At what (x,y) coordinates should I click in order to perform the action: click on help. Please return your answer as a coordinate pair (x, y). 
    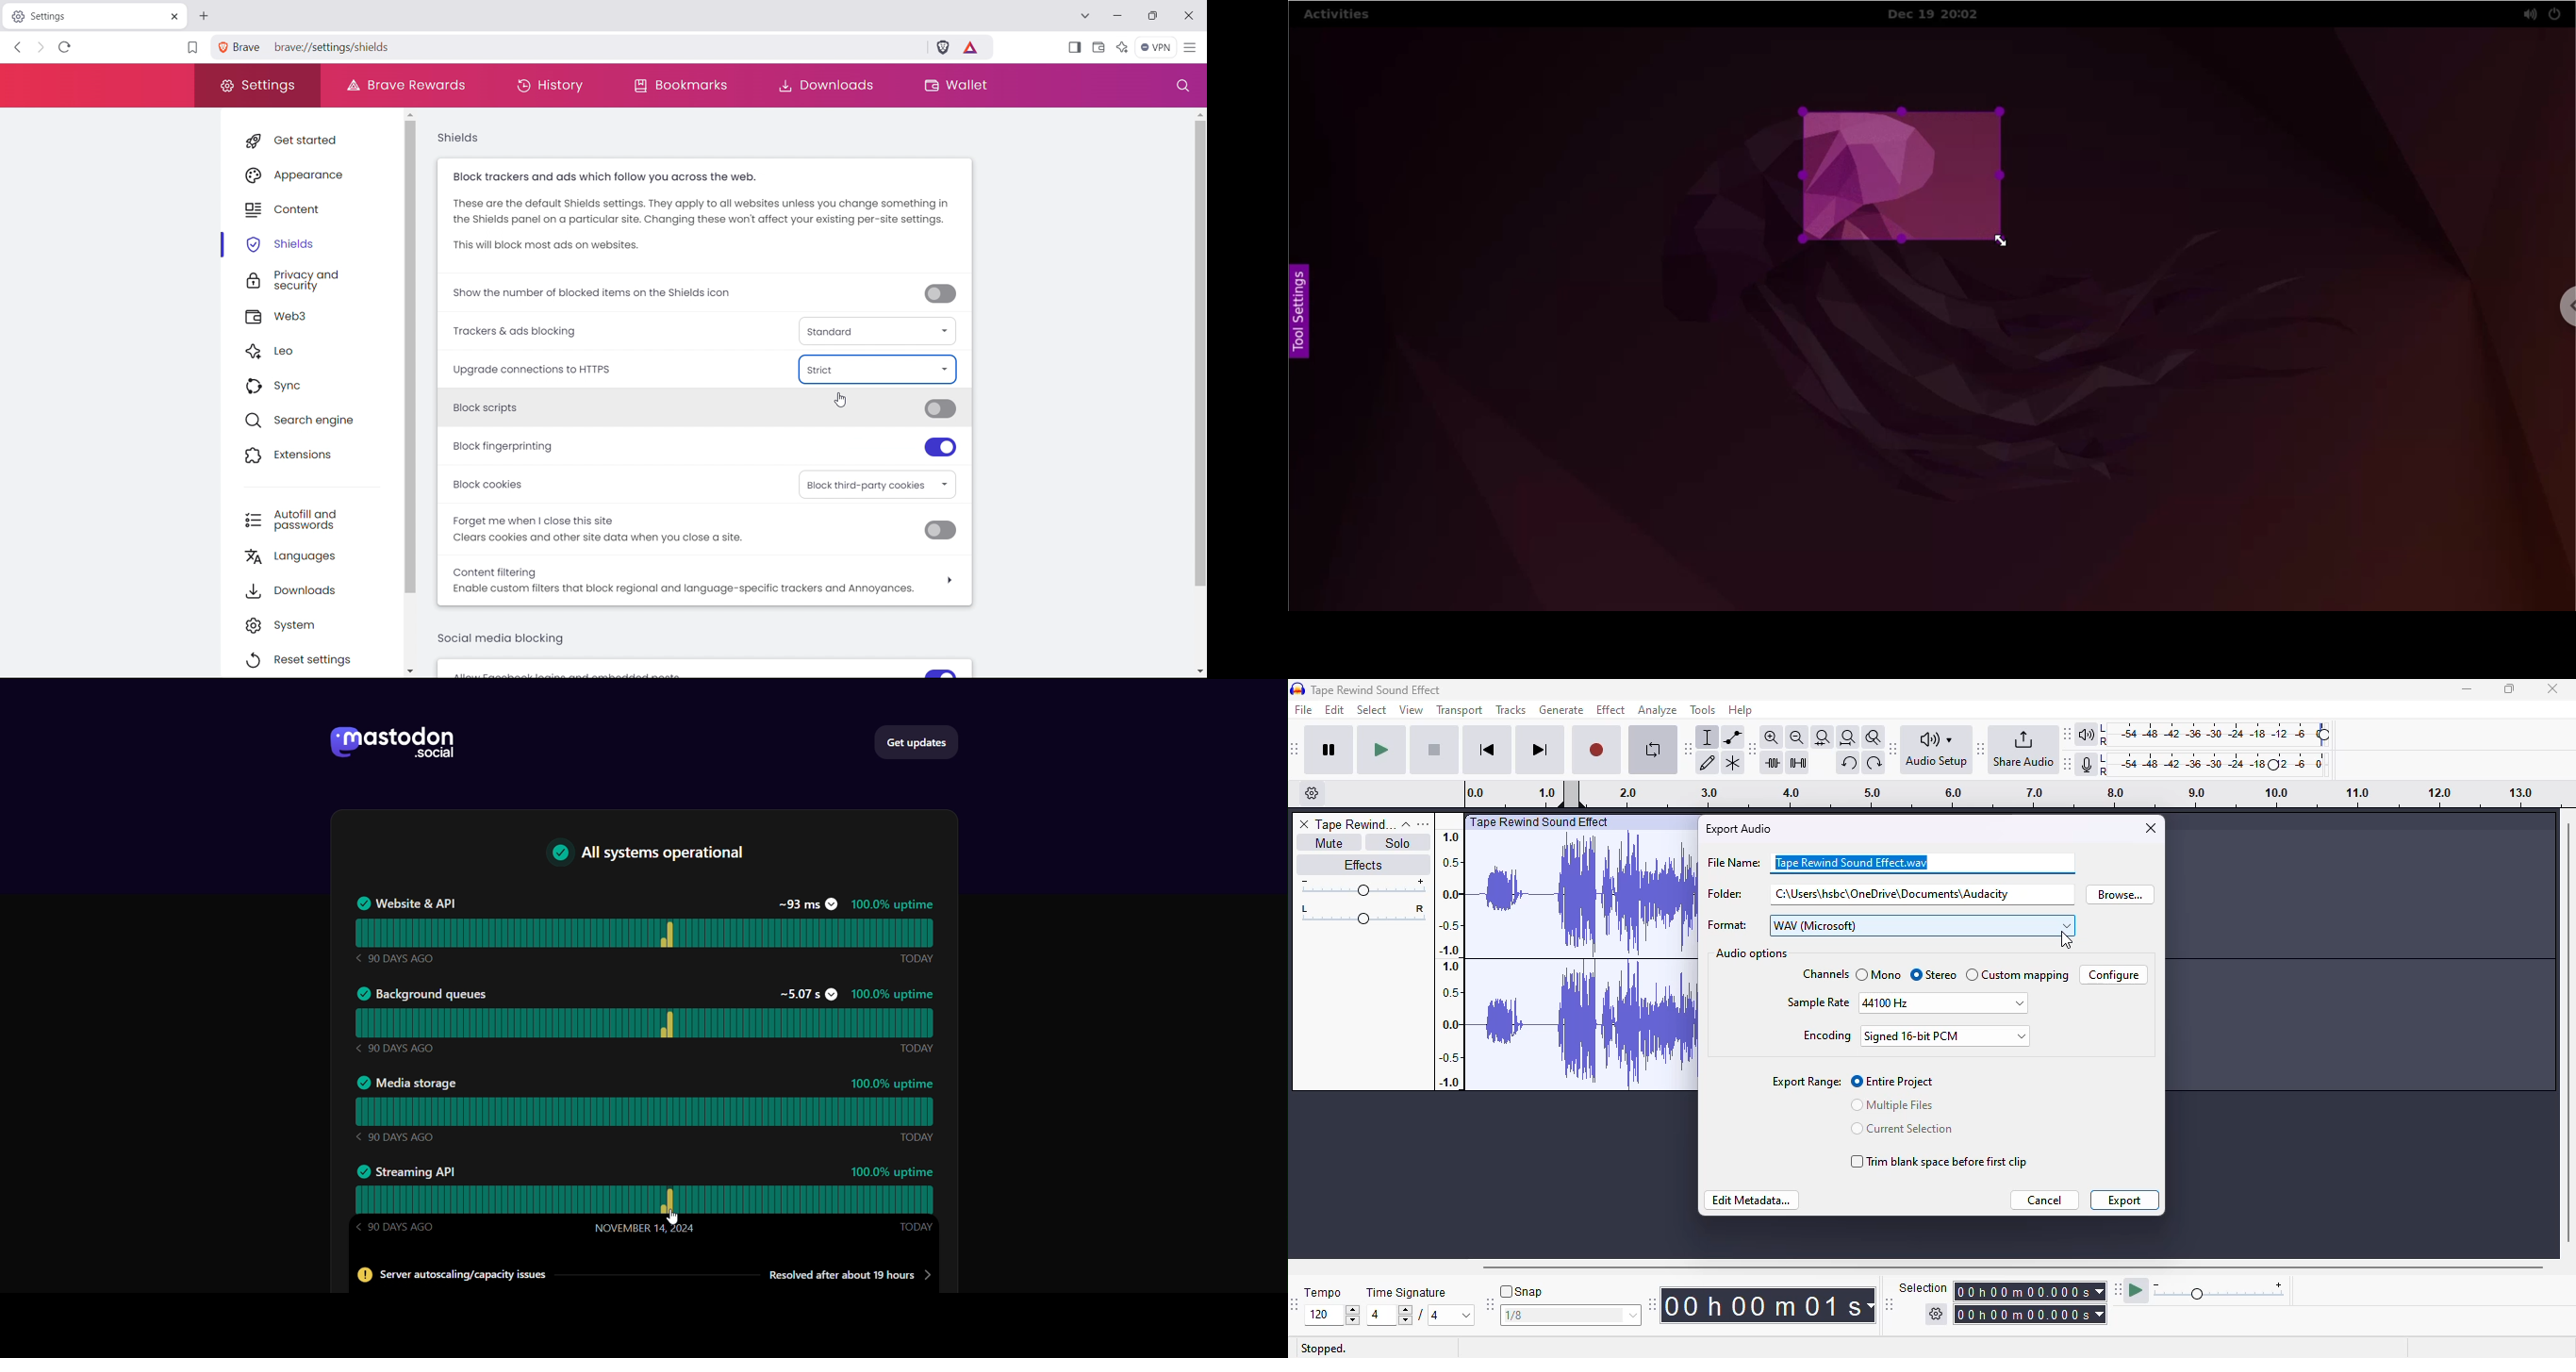
    Looking at the image, I should click on (1741, 710).